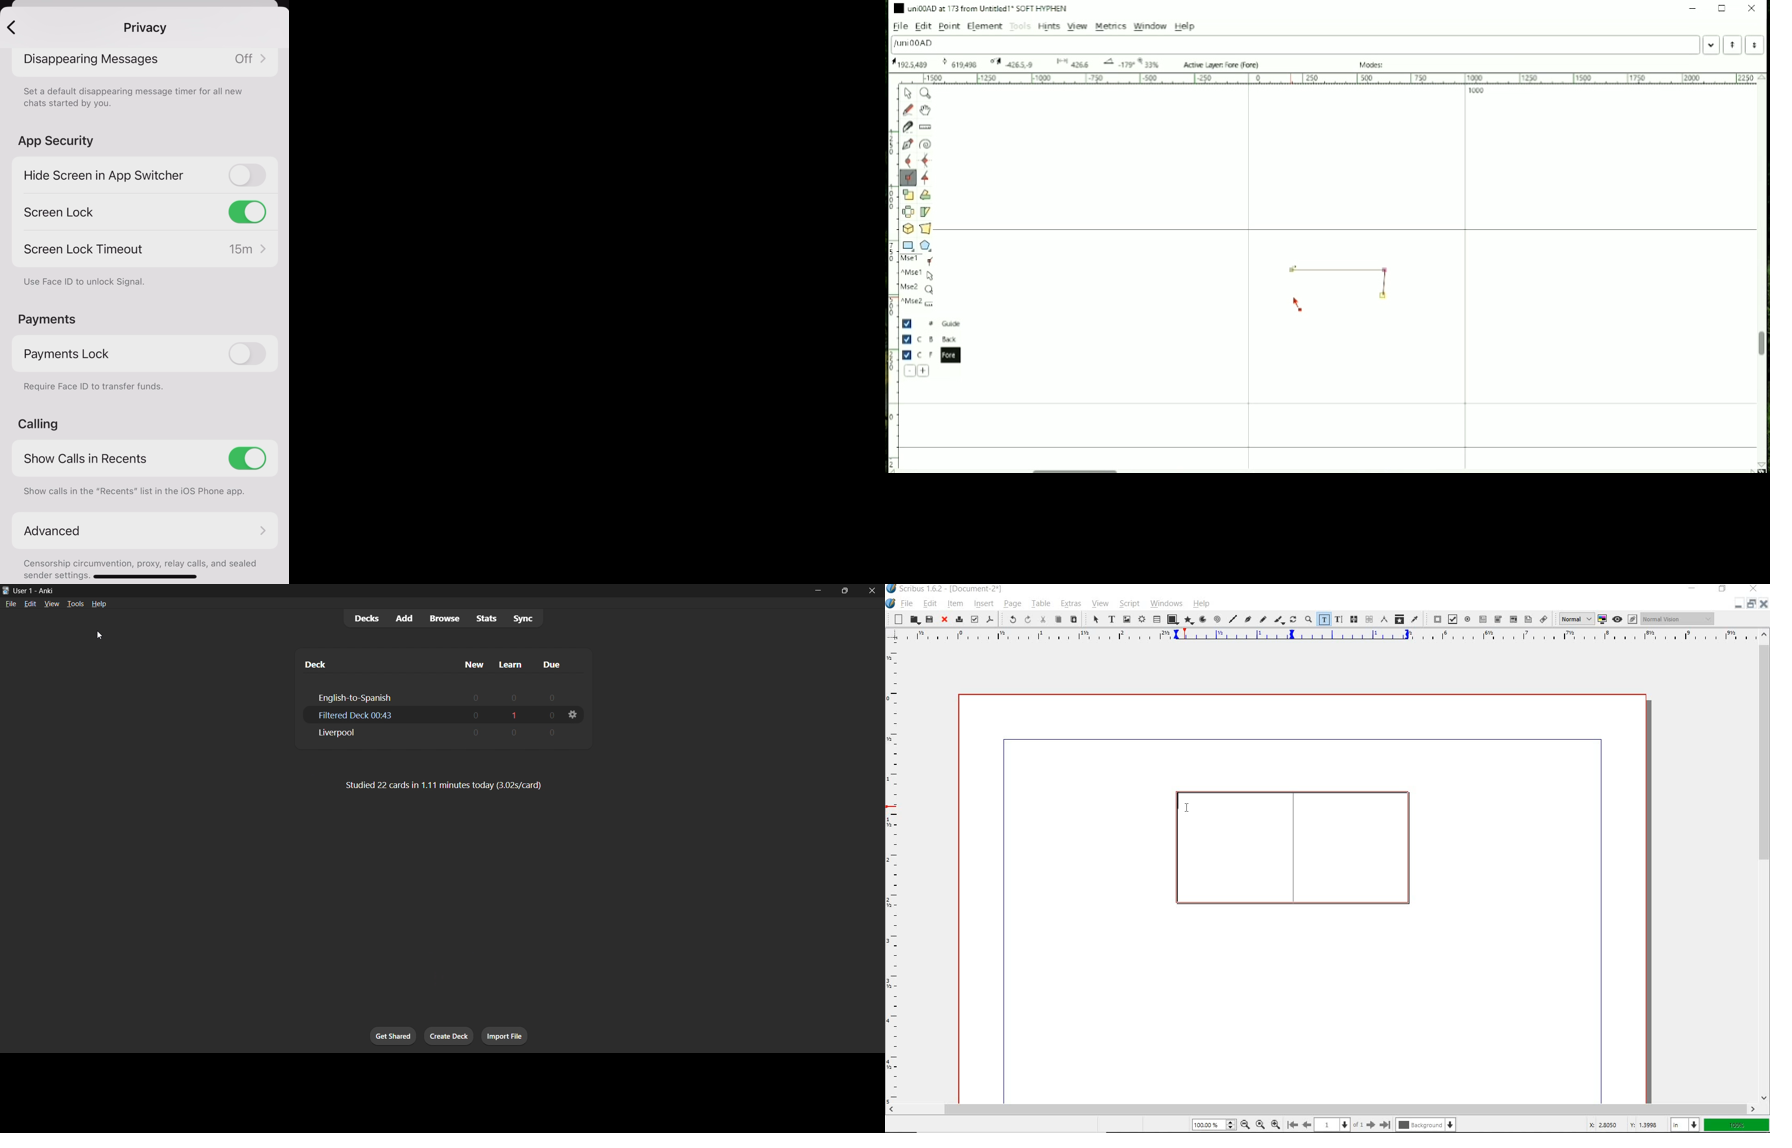  I want to click on ^Mse2, so click(919, 303).